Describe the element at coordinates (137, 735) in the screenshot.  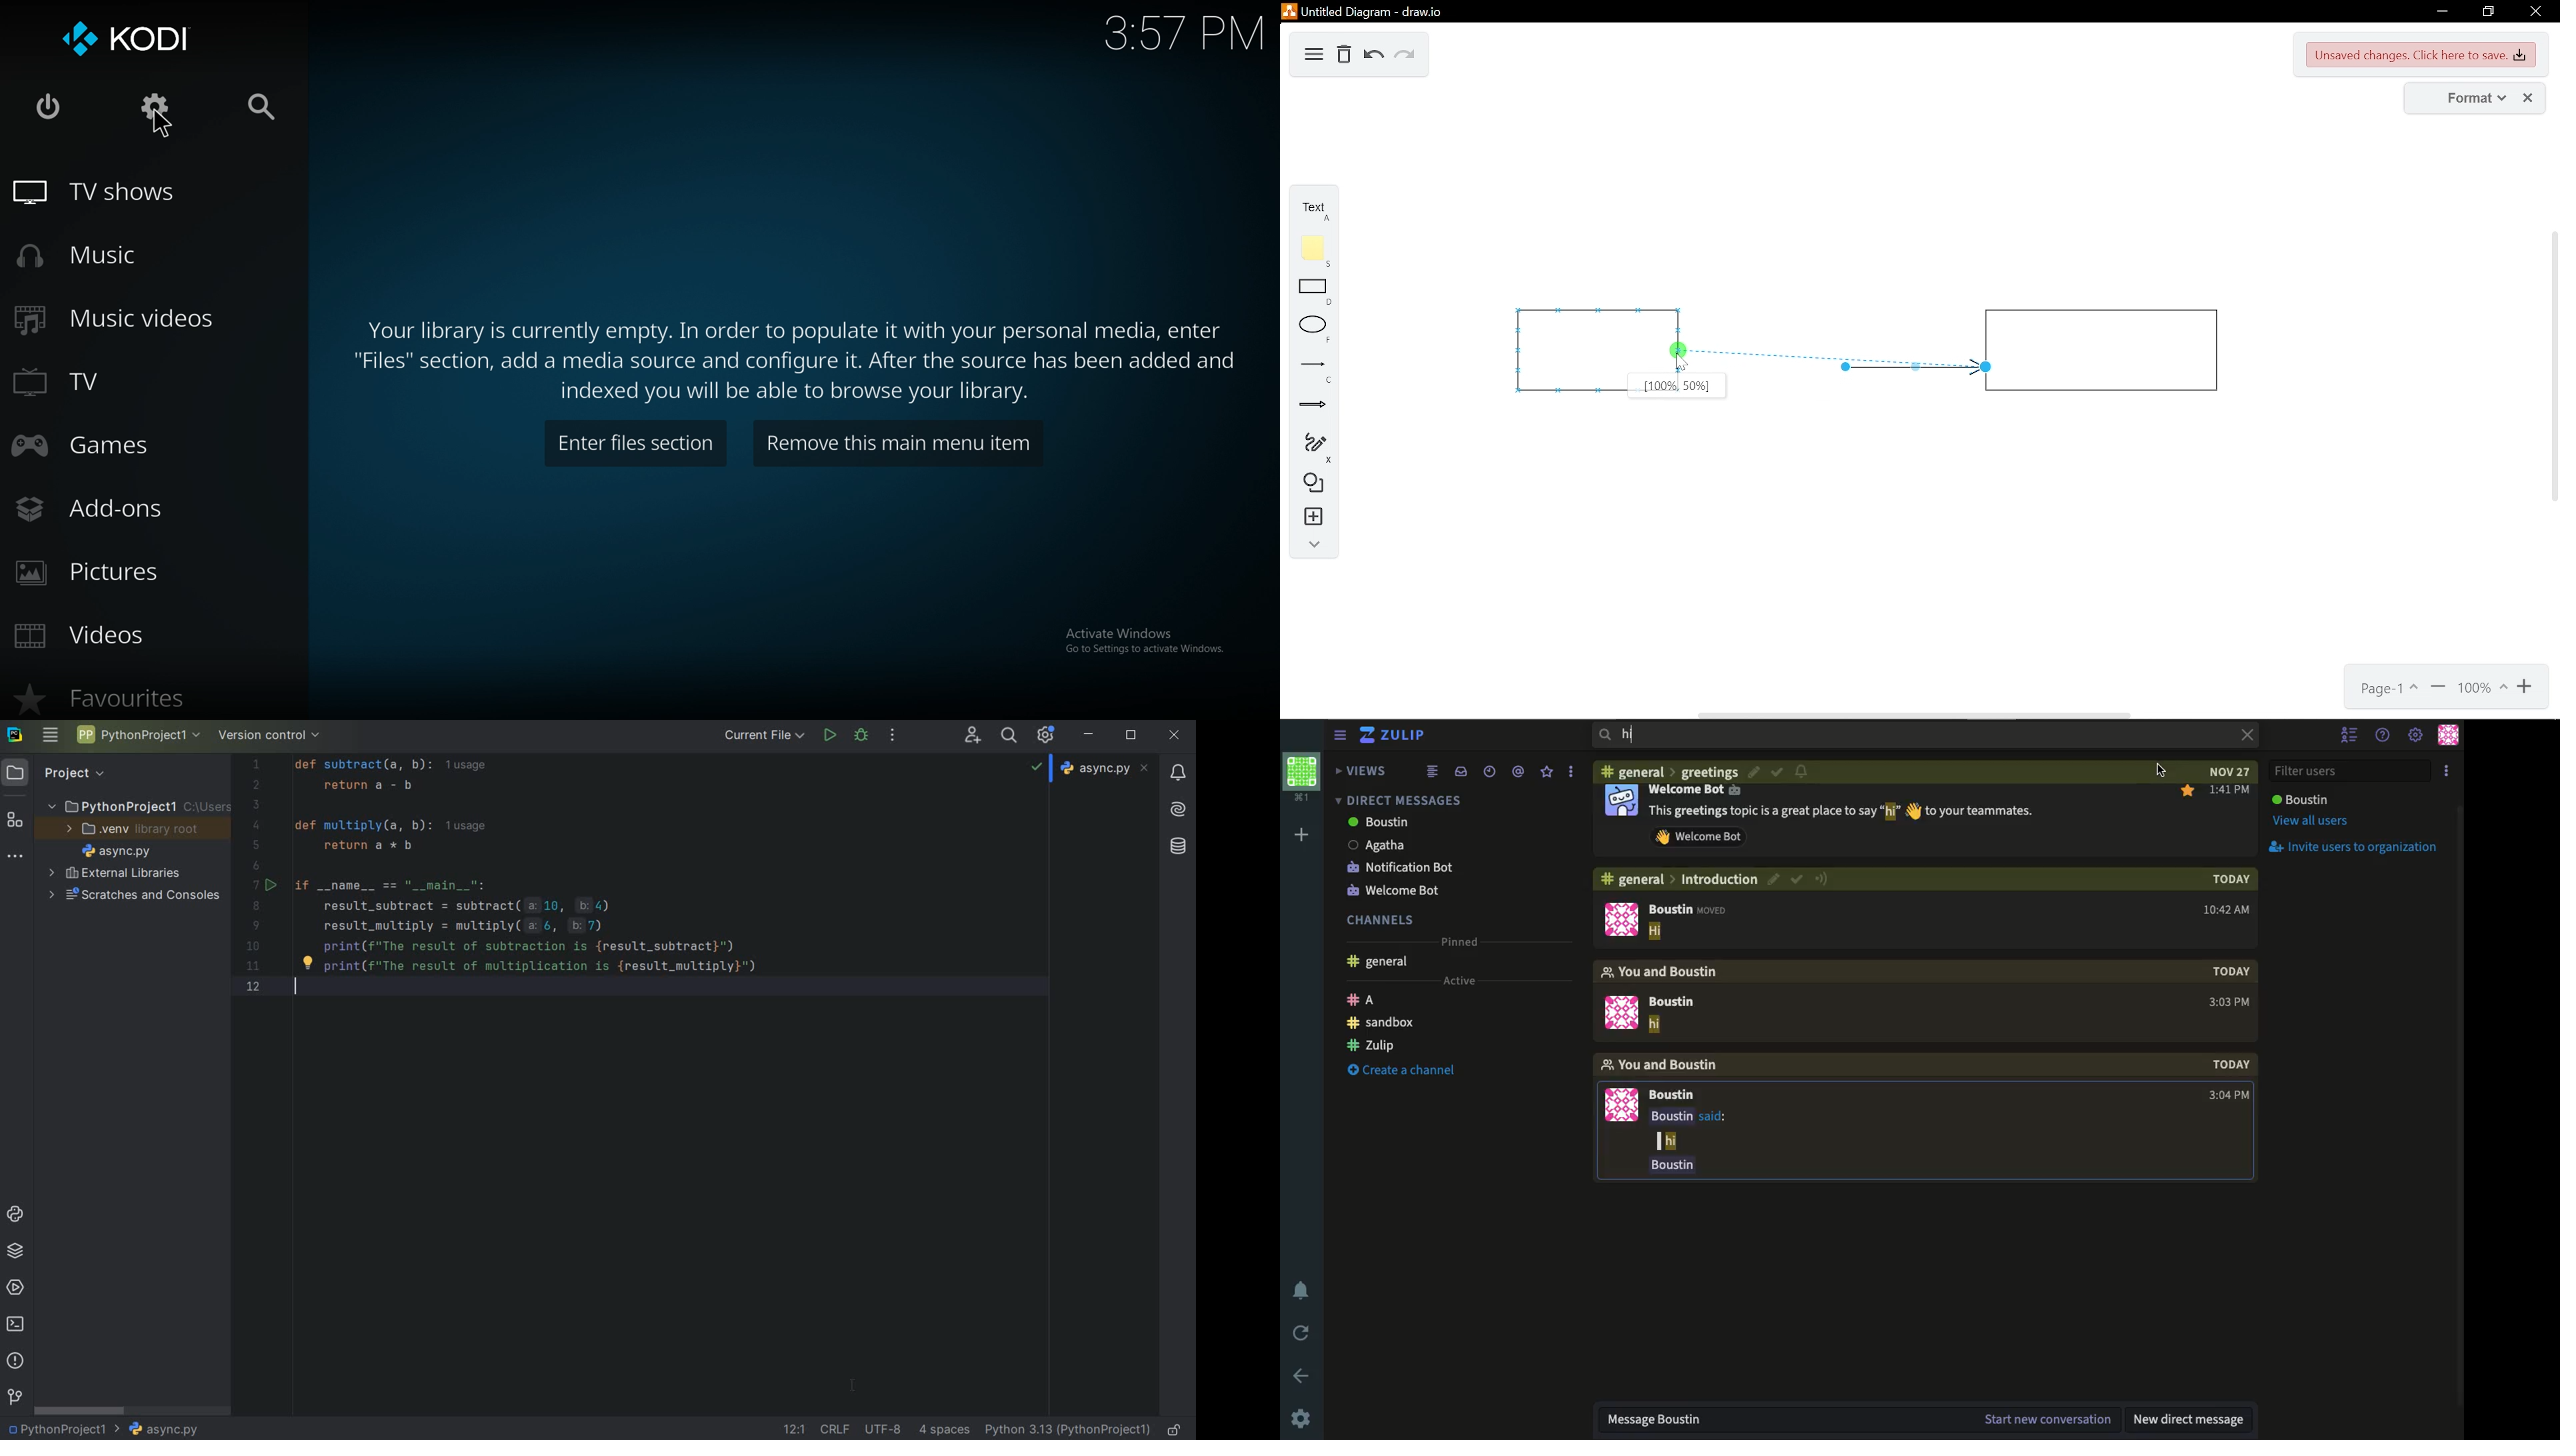
I see `project name` at that location.